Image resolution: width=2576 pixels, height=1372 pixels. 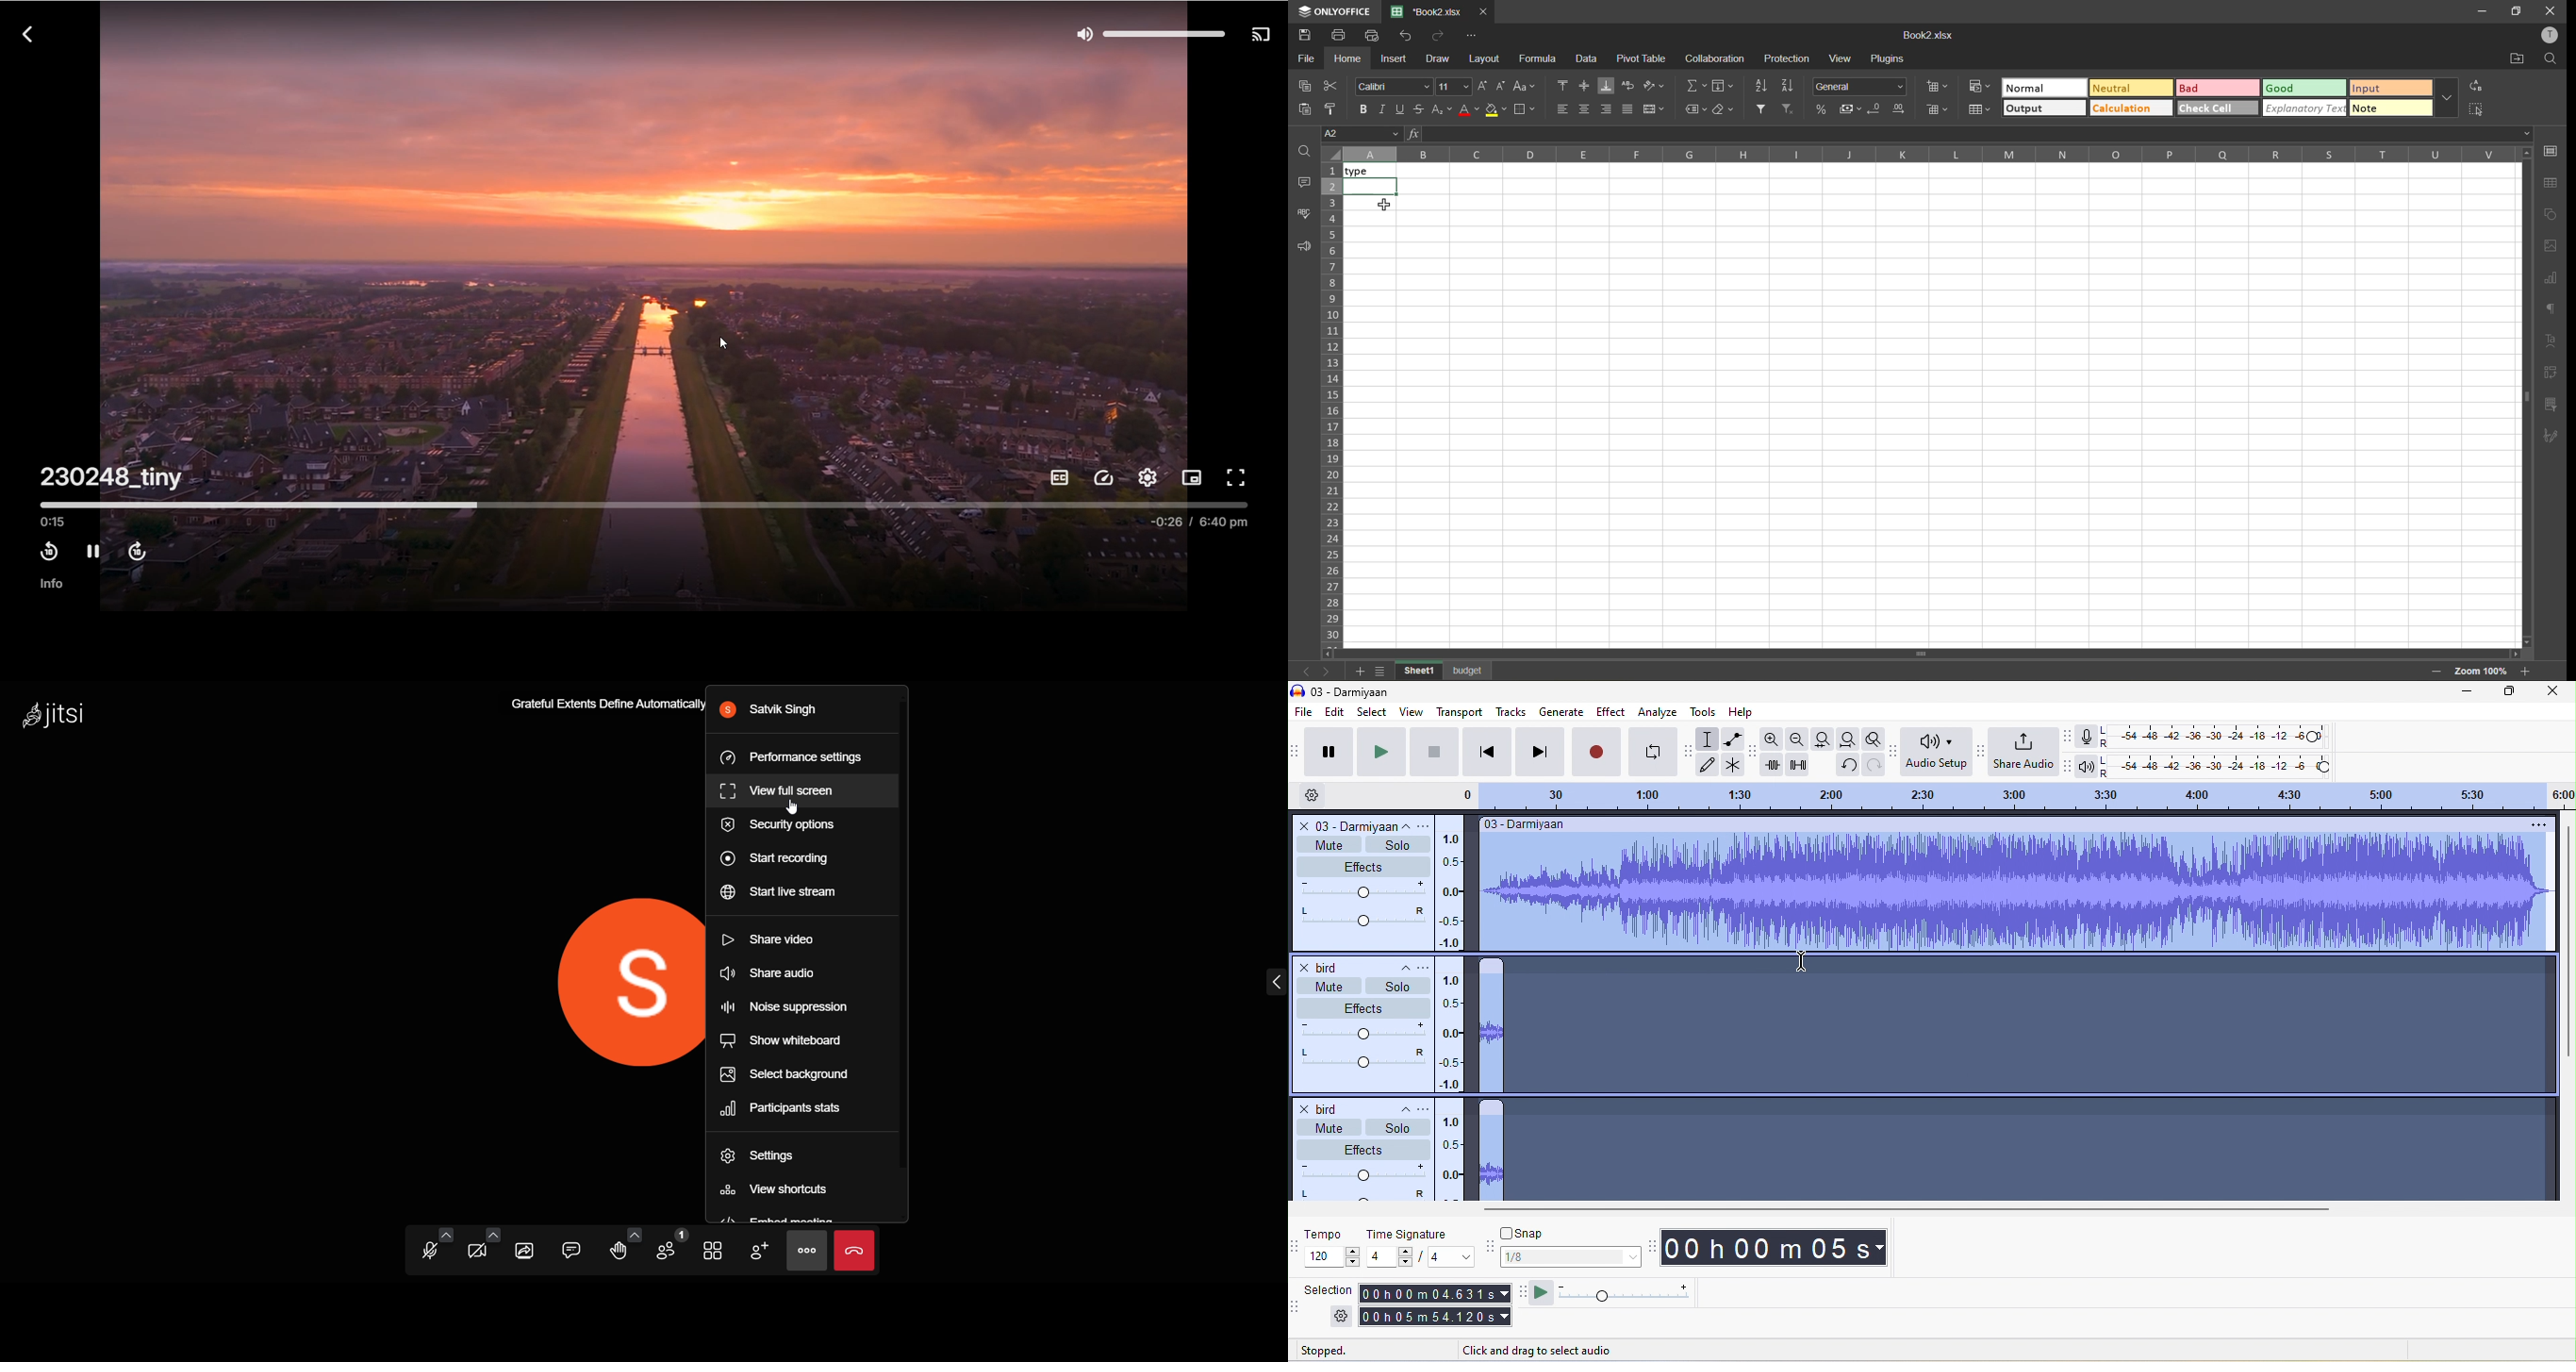 What do you see at coordinates (1329, 86) in the screenshot?
I see `cut` at bounding box center [1329, 86].